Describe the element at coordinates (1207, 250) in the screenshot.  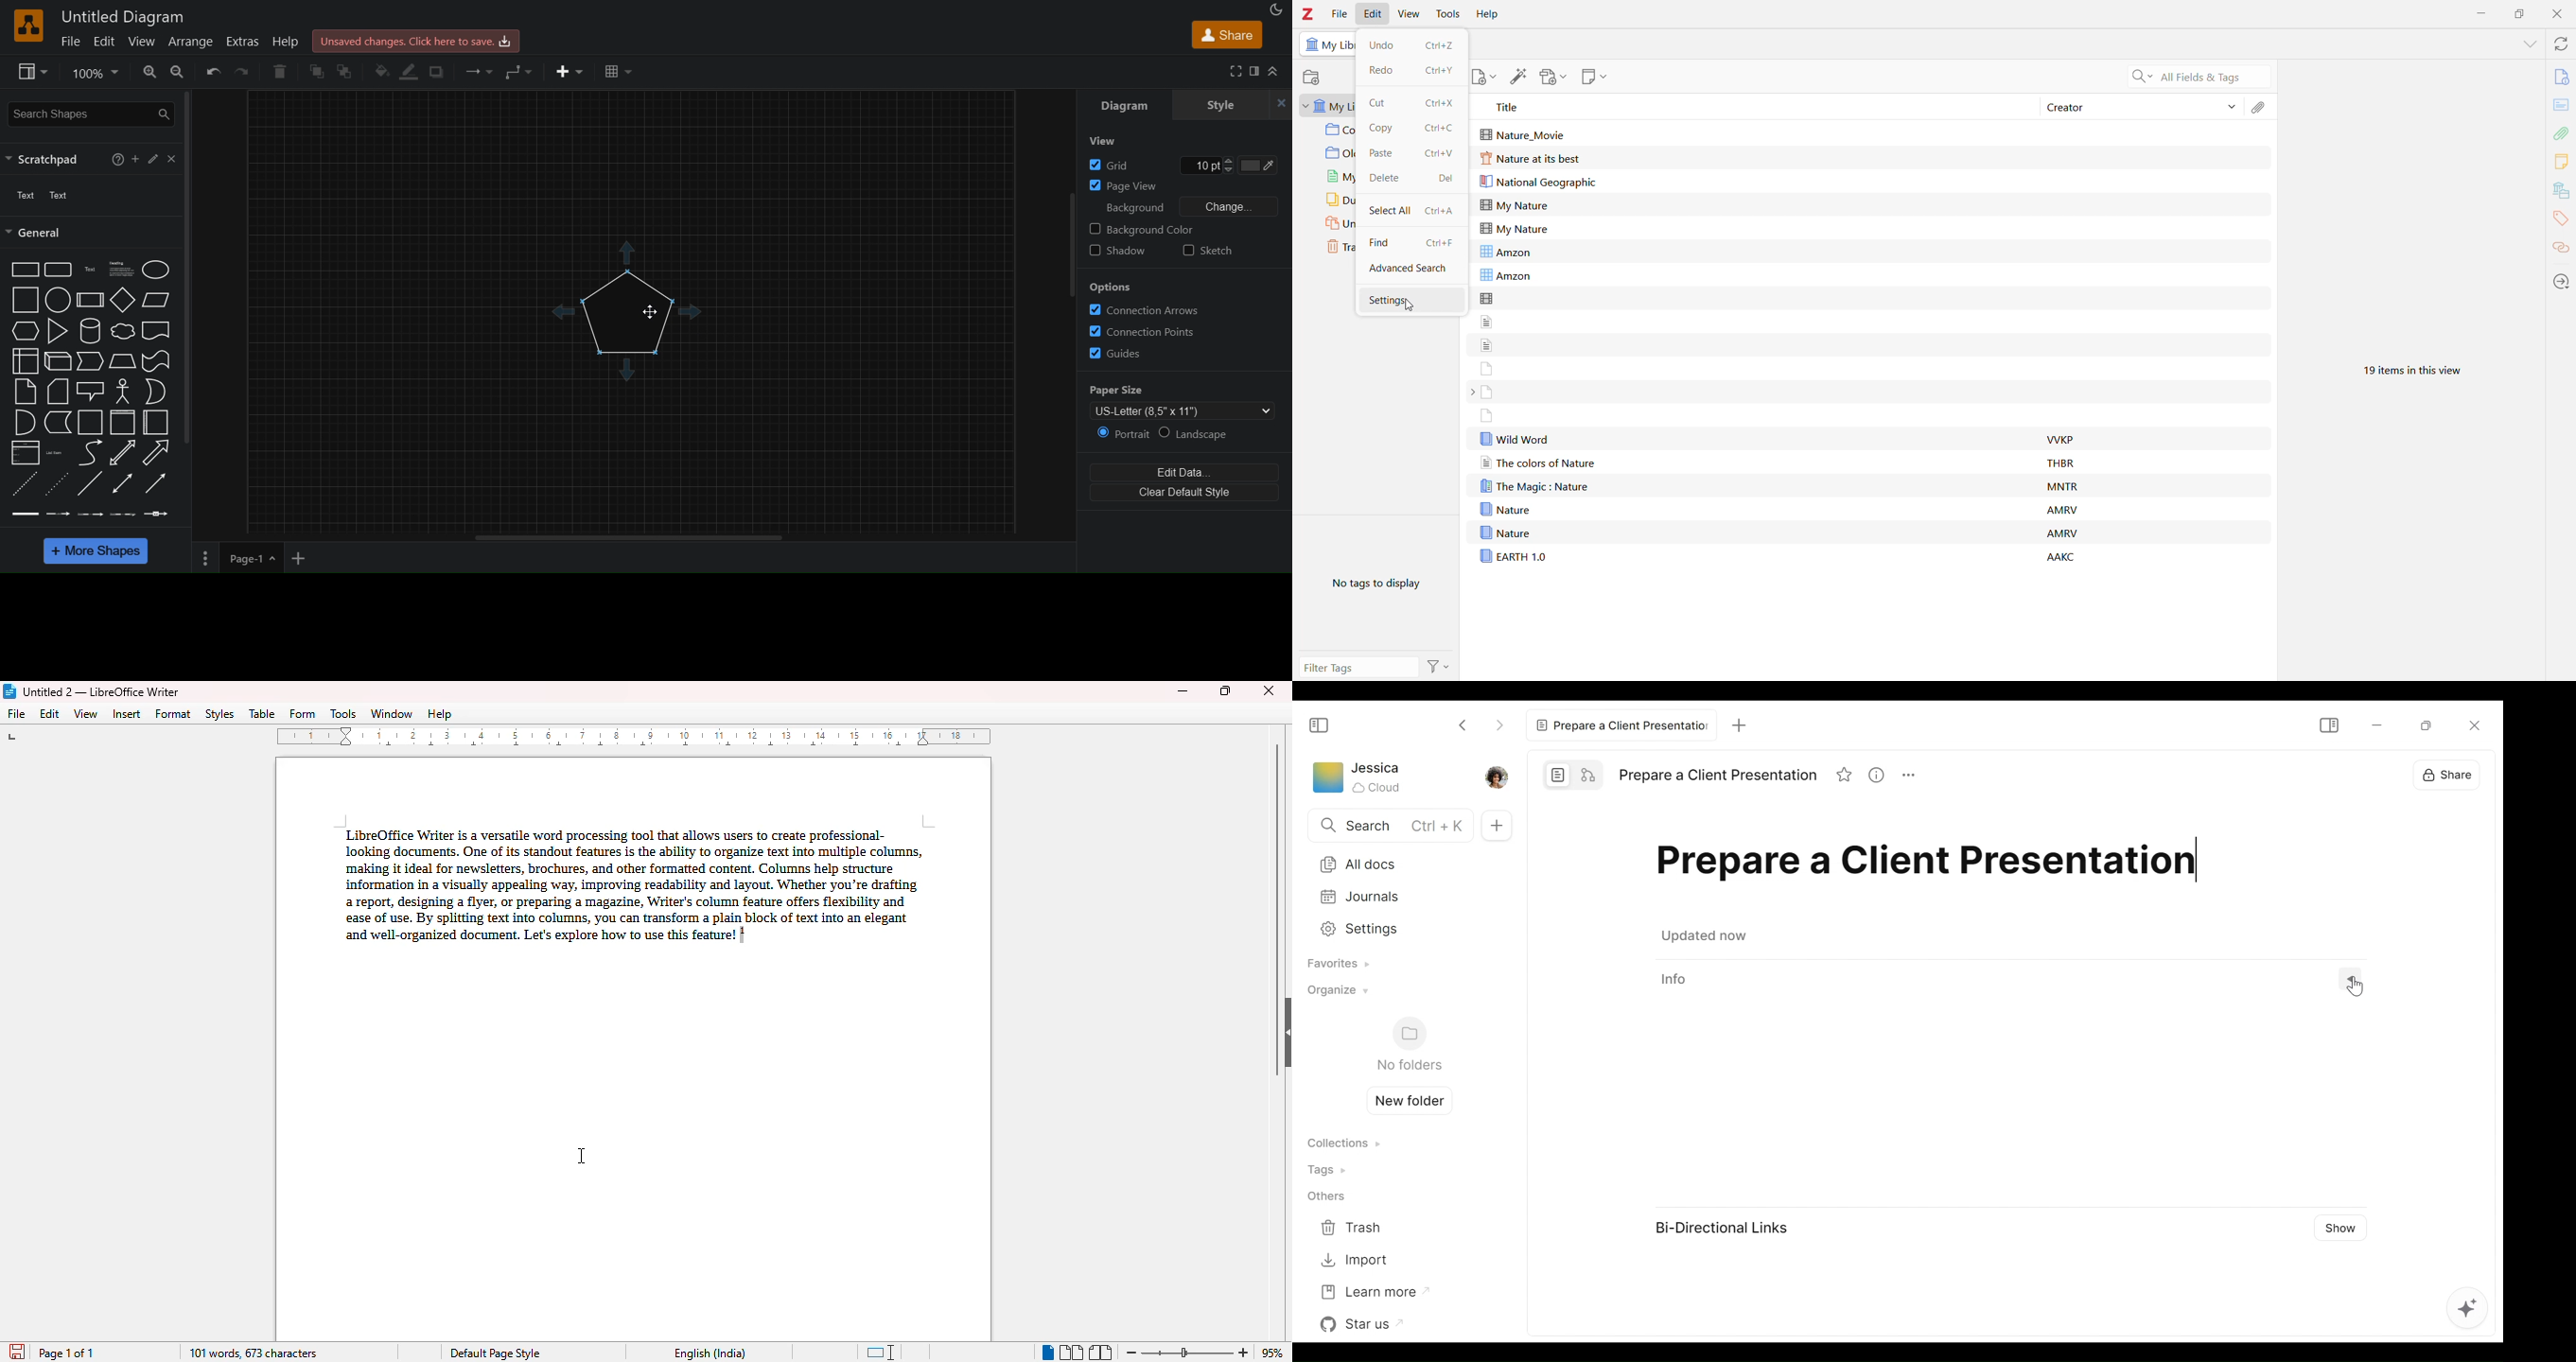
I see `Sketch toggle` at that location.